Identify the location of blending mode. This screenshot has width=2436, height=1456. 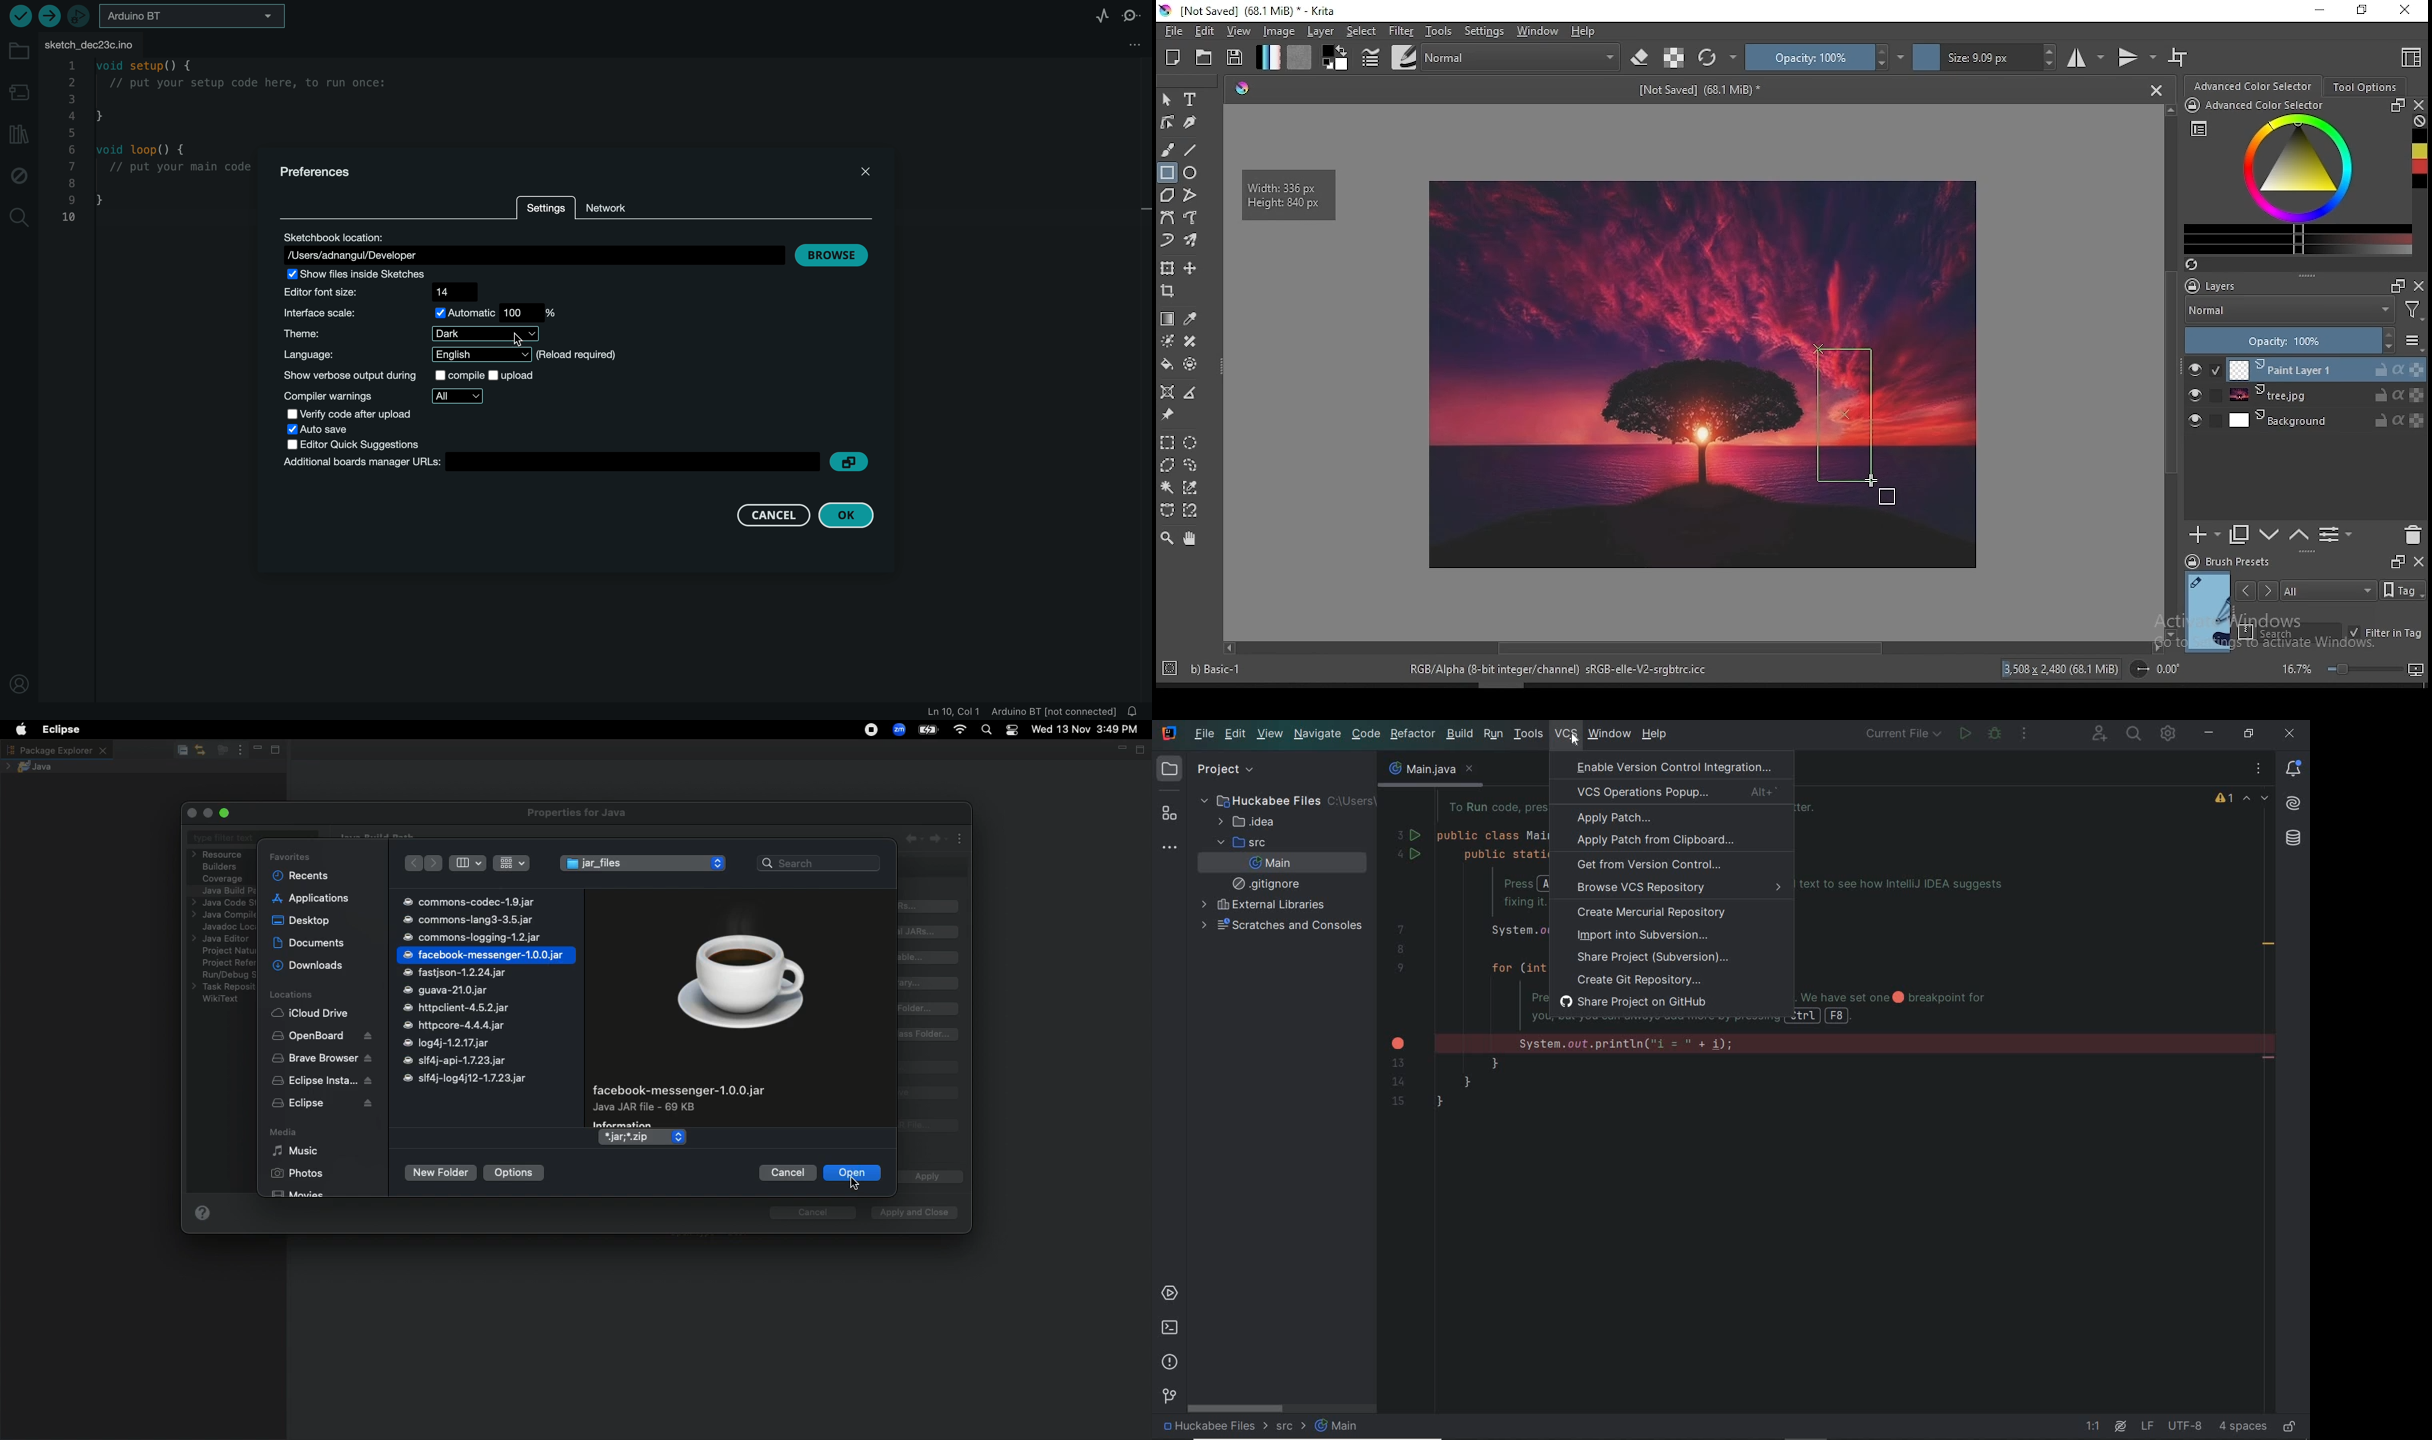
(2307, 310).